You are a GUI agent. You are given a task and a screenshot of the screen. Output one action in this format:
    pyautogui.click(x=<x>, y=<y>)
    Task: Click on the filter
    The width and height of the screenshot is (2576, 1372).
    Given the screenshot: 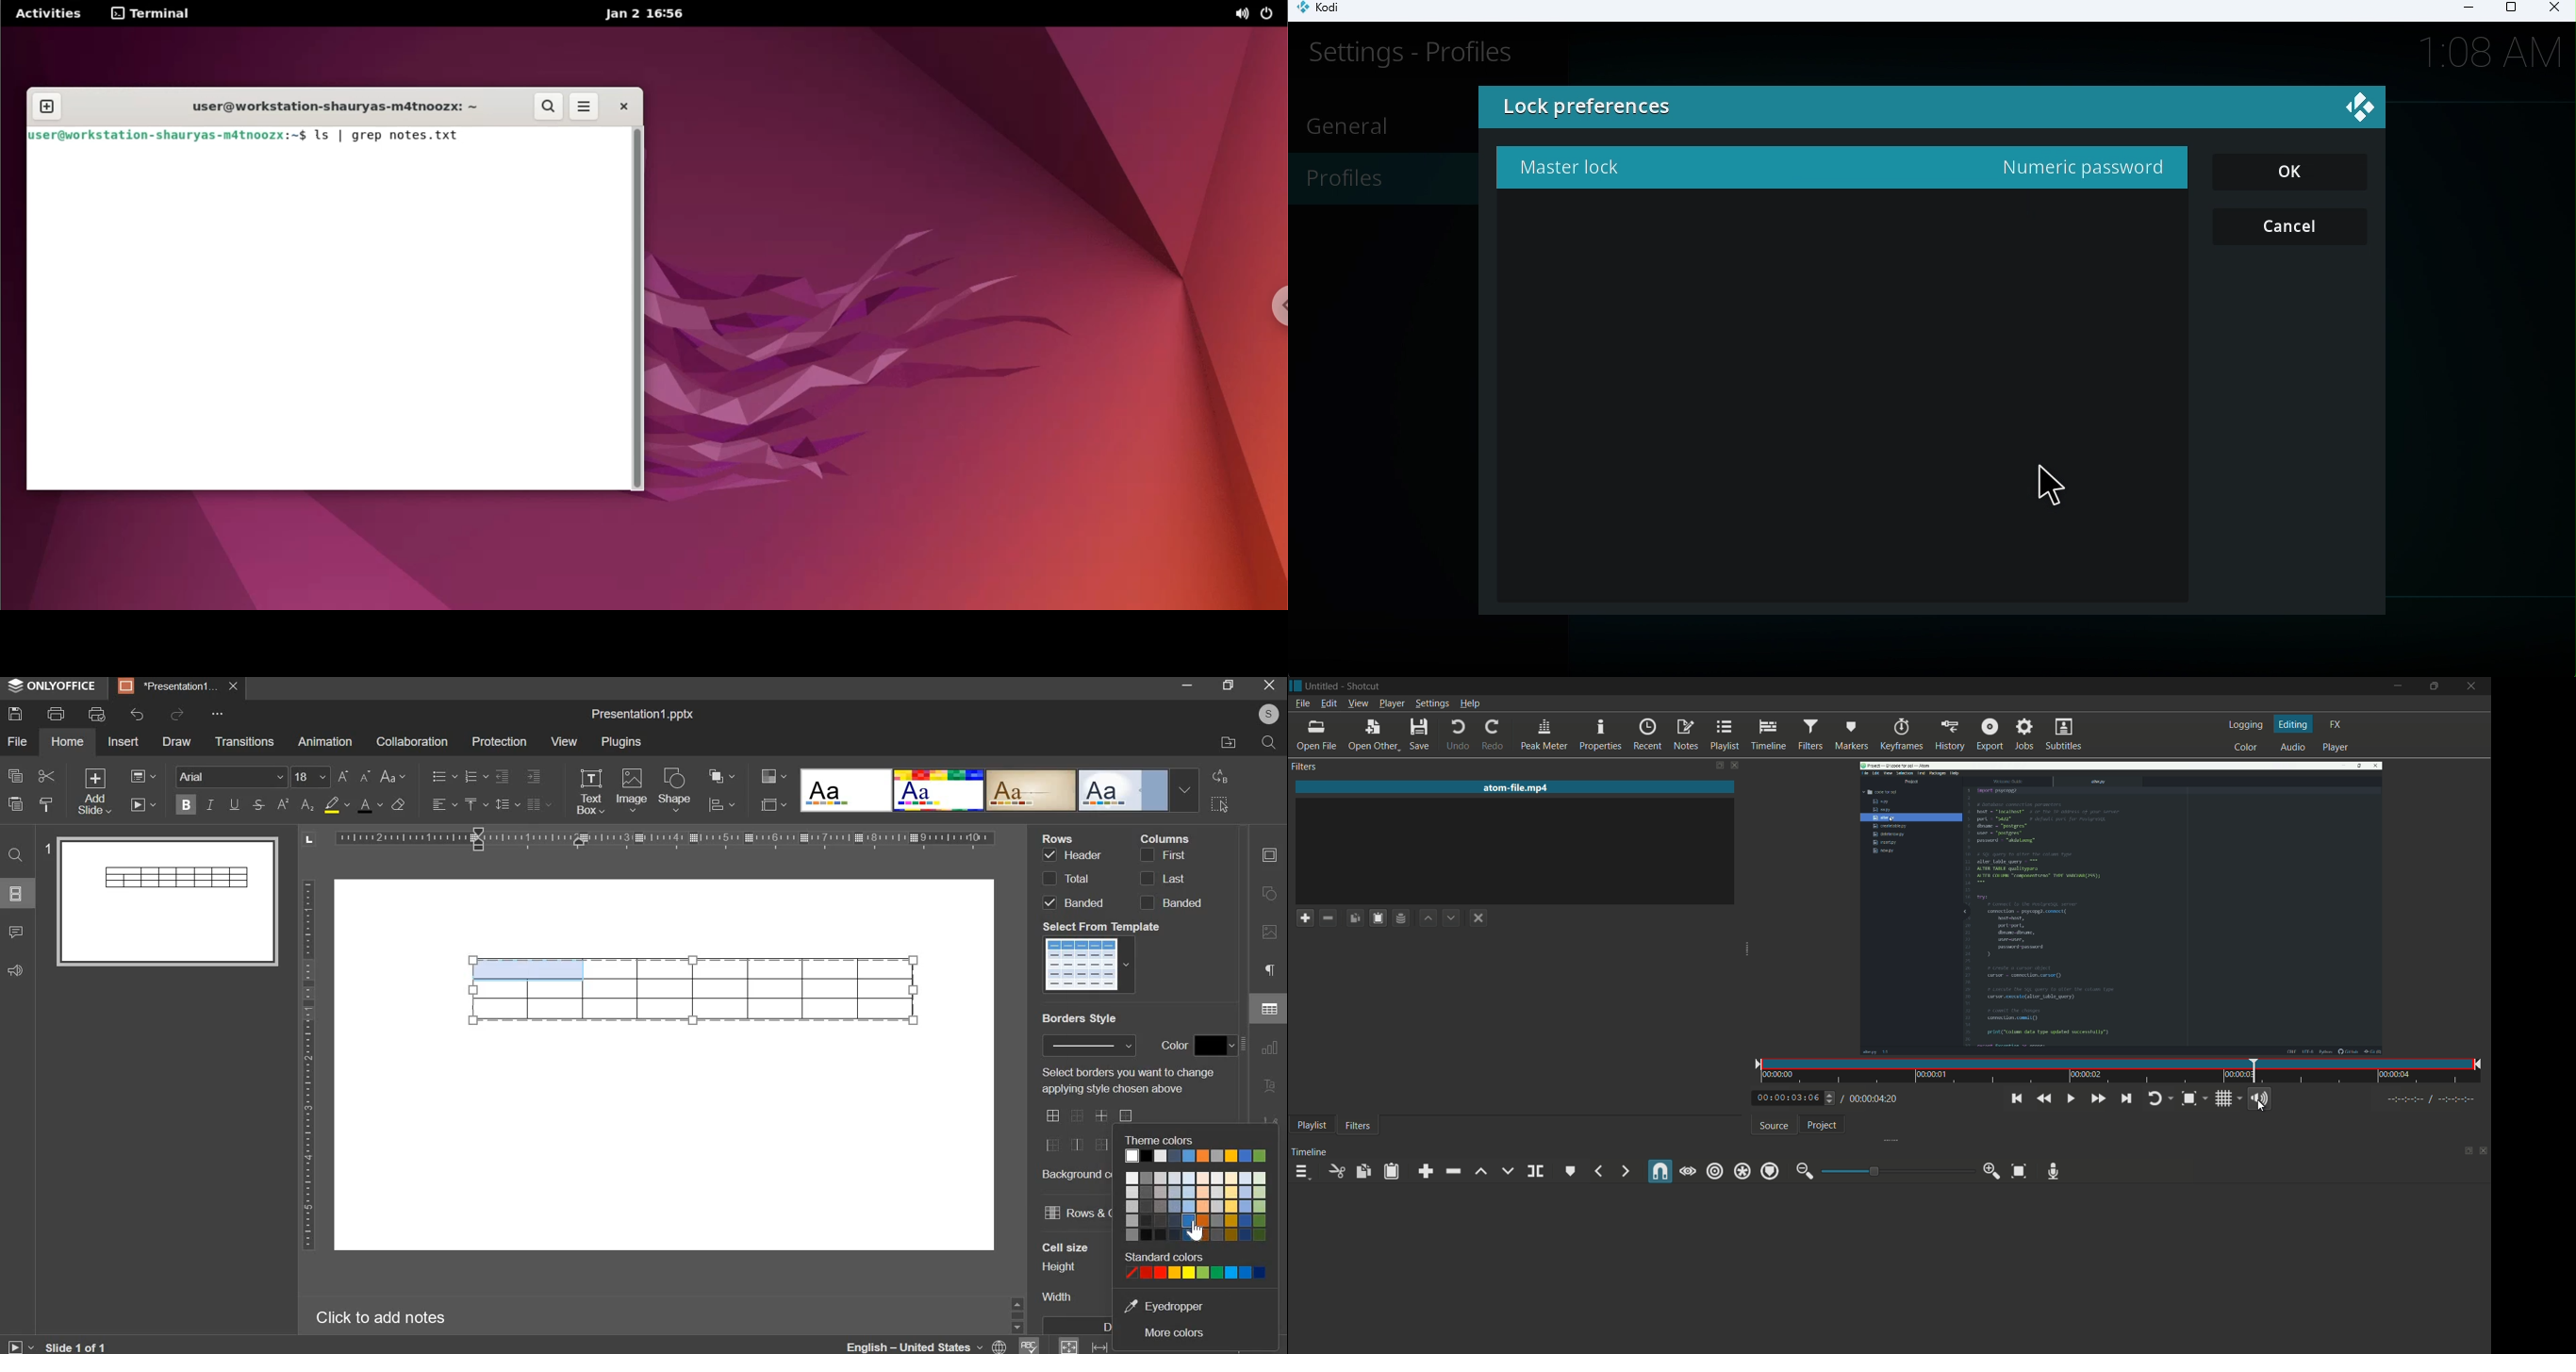 What is the action you would take?
    pyautogui.click(x=1359, y=1126)
    